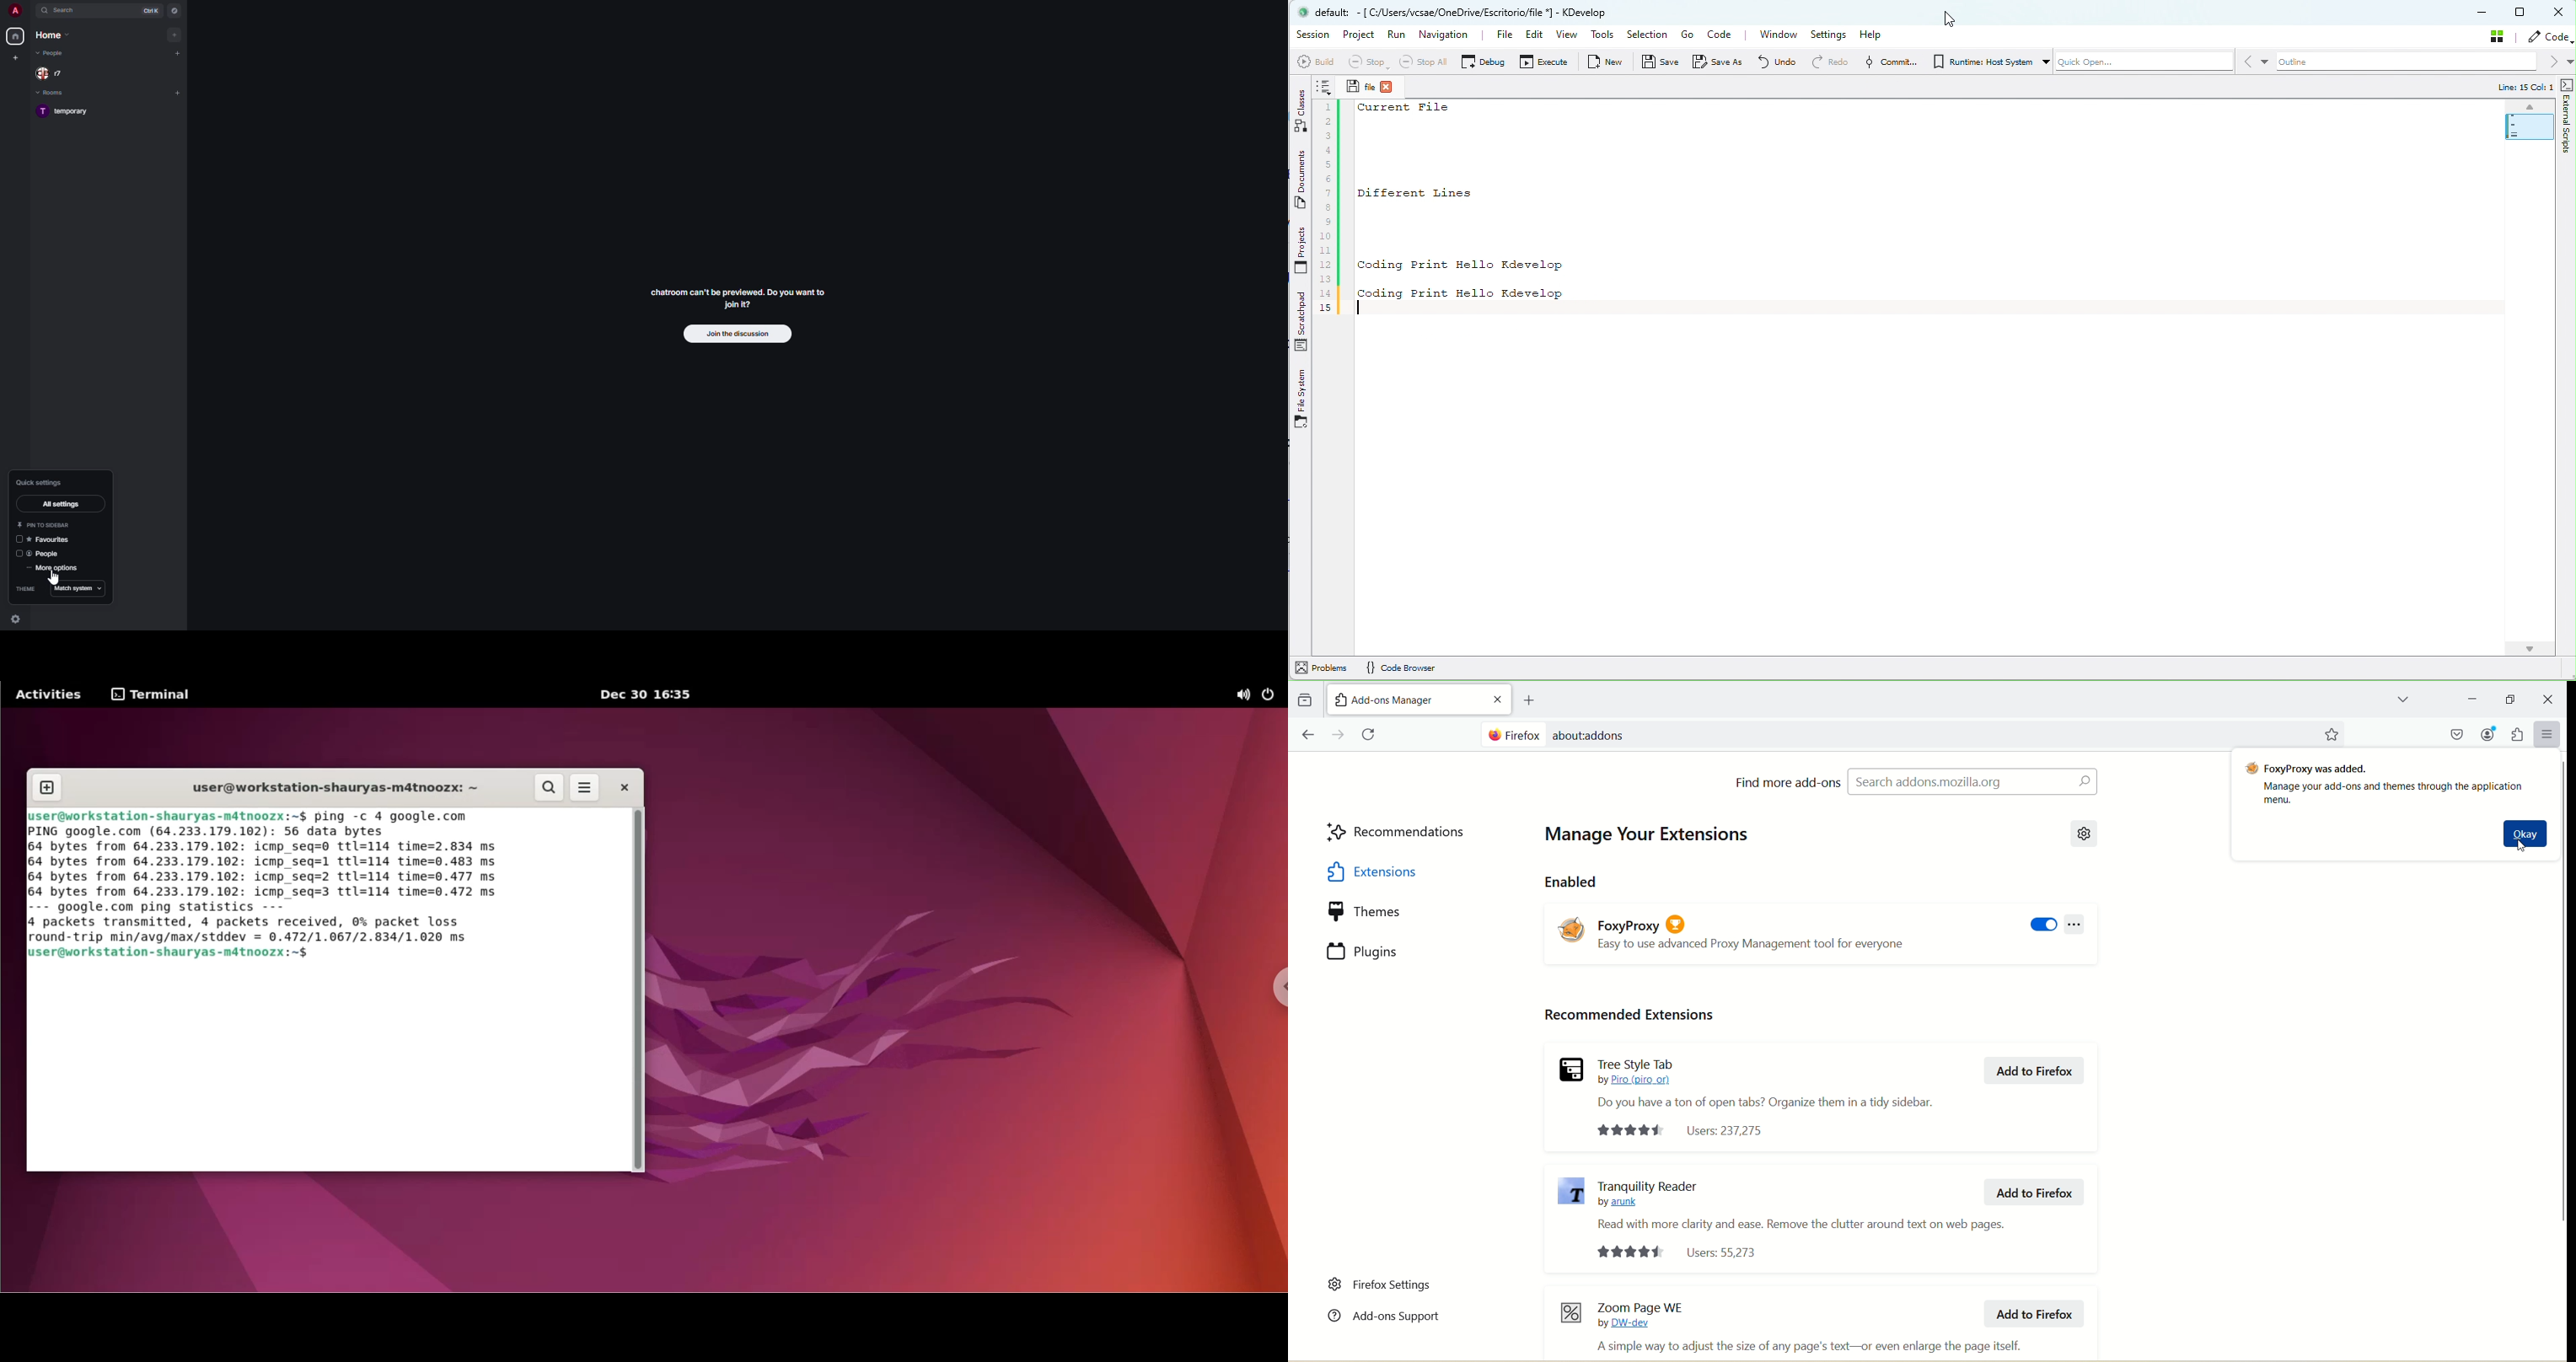  What do you see at coordinates (1571, 1312) in the screenshot?
I see `Zoom Page WE Icon` at bounding box center [1571, 1312].